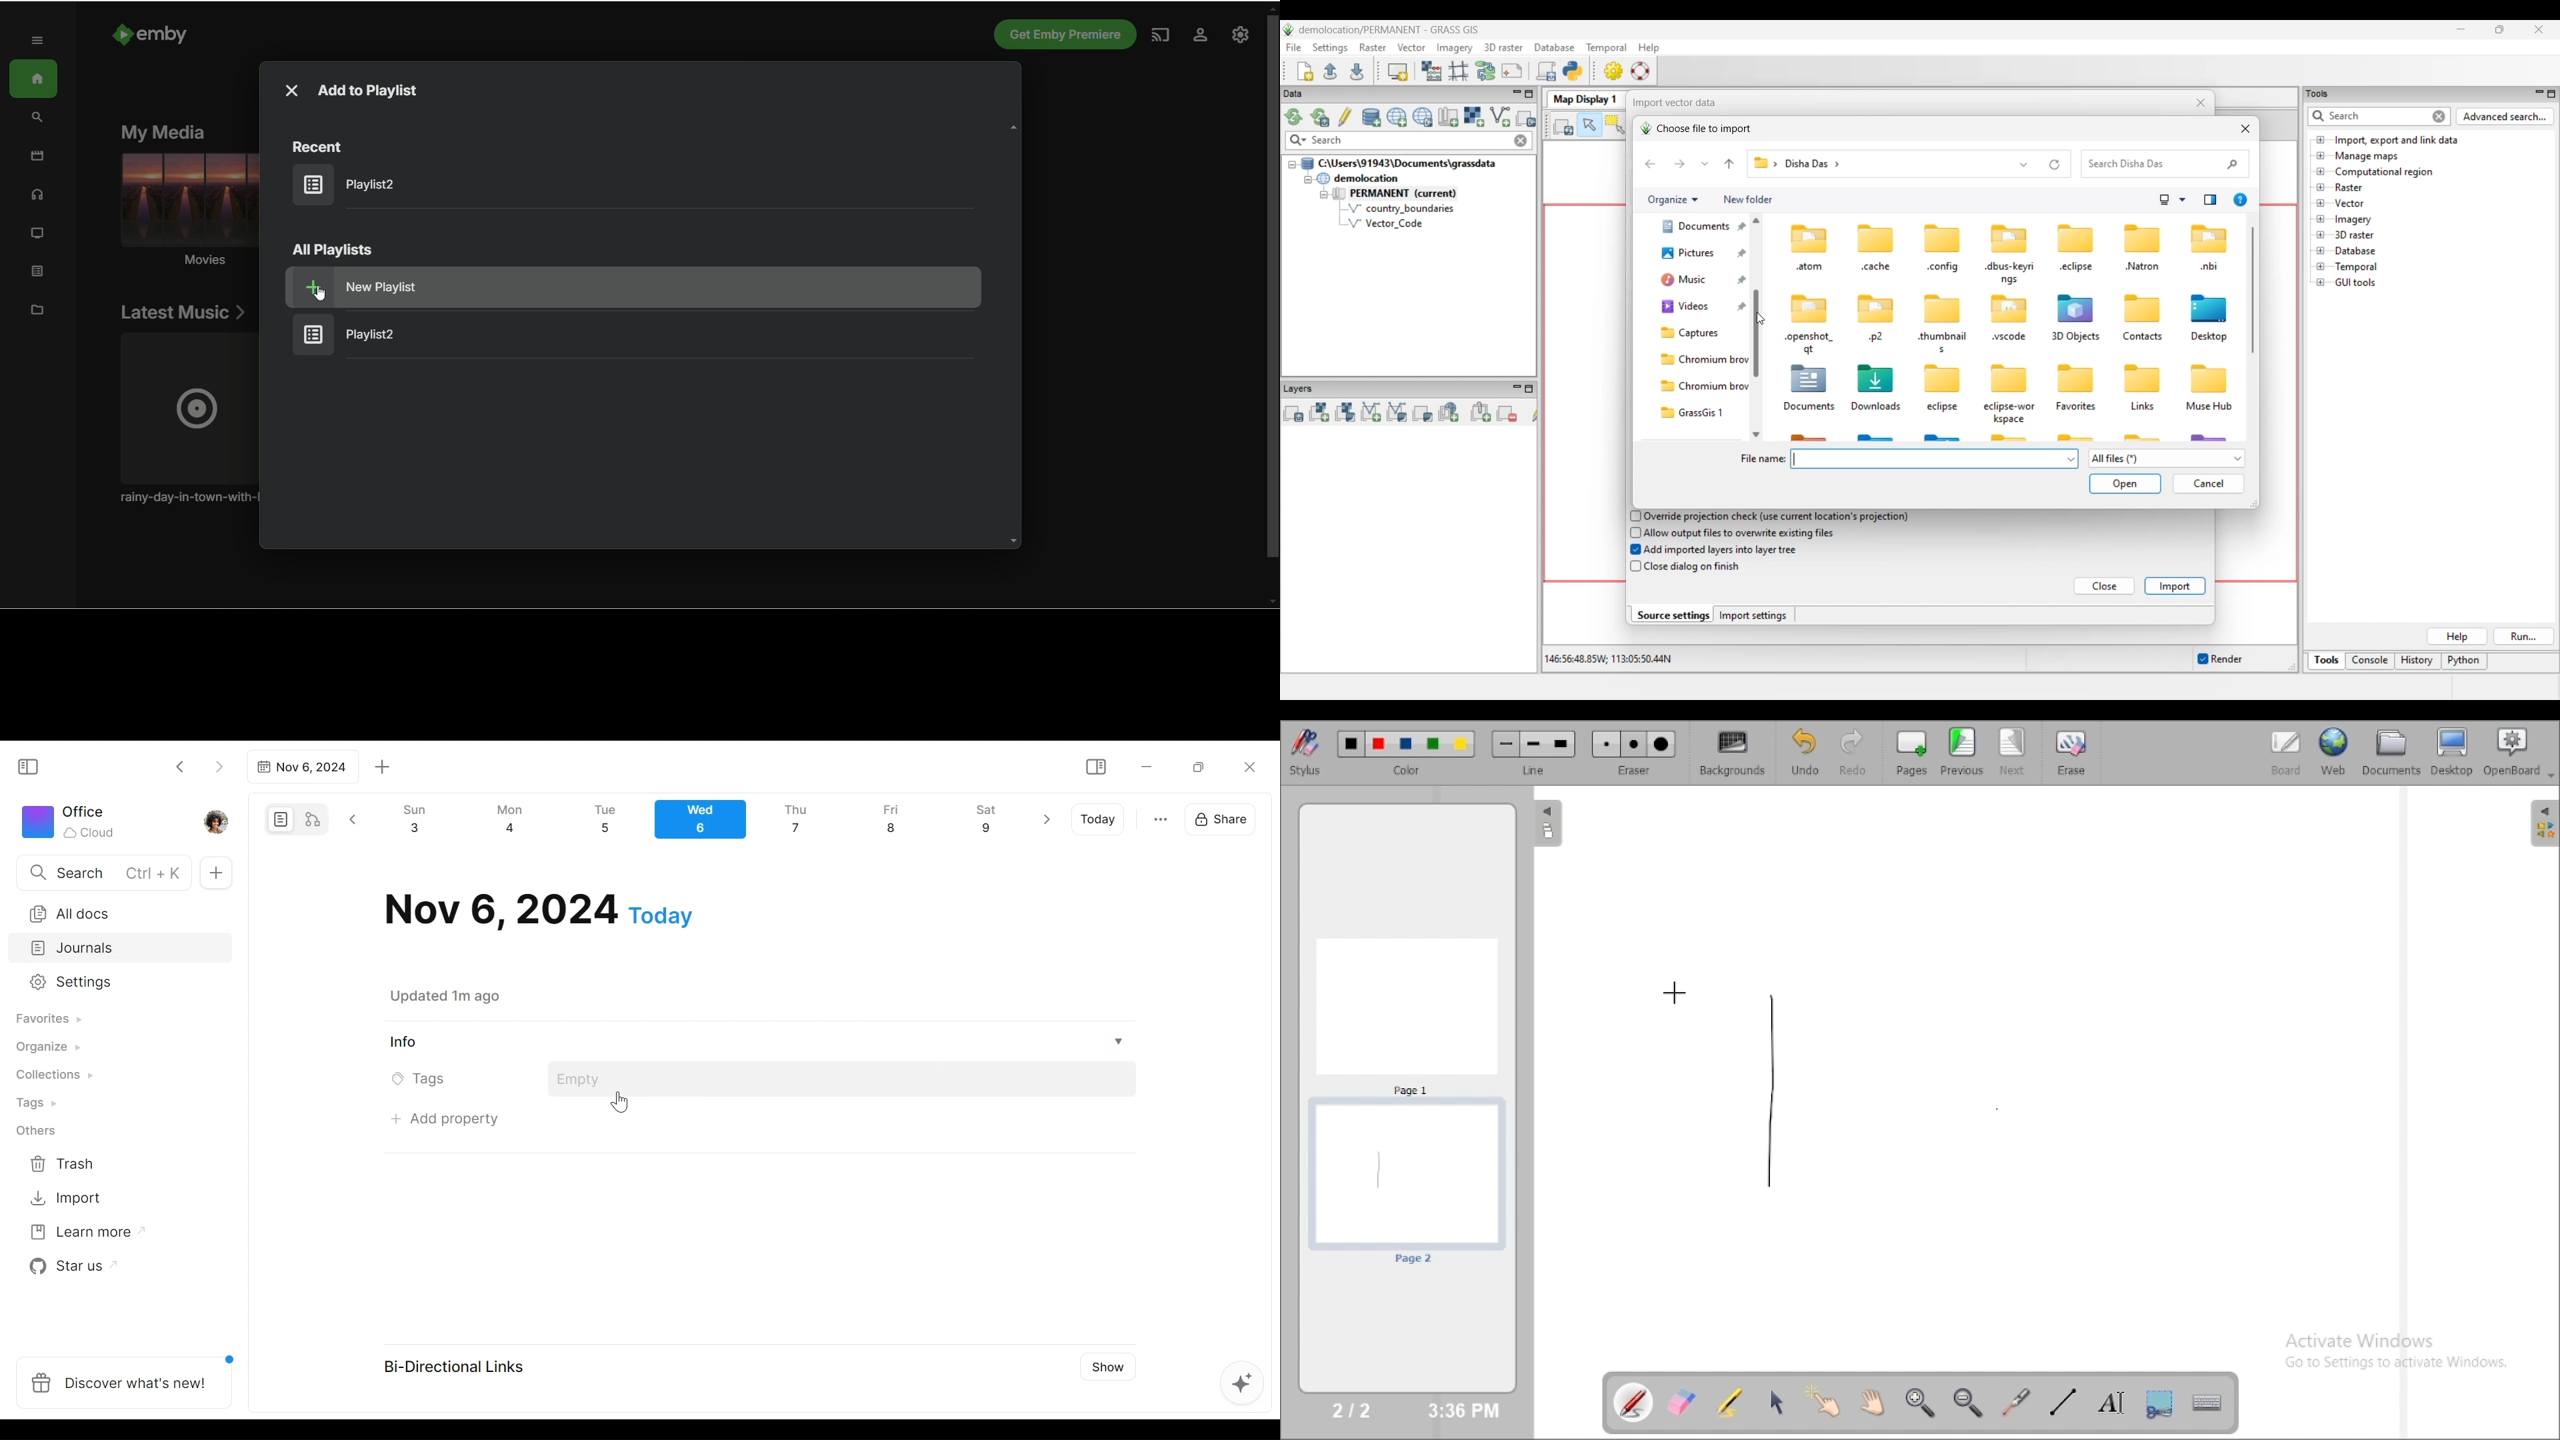 The image size is (2576, 1456). Describe the element at coordinates (121, 949) in the screenshot. I see `Journals` at that location.